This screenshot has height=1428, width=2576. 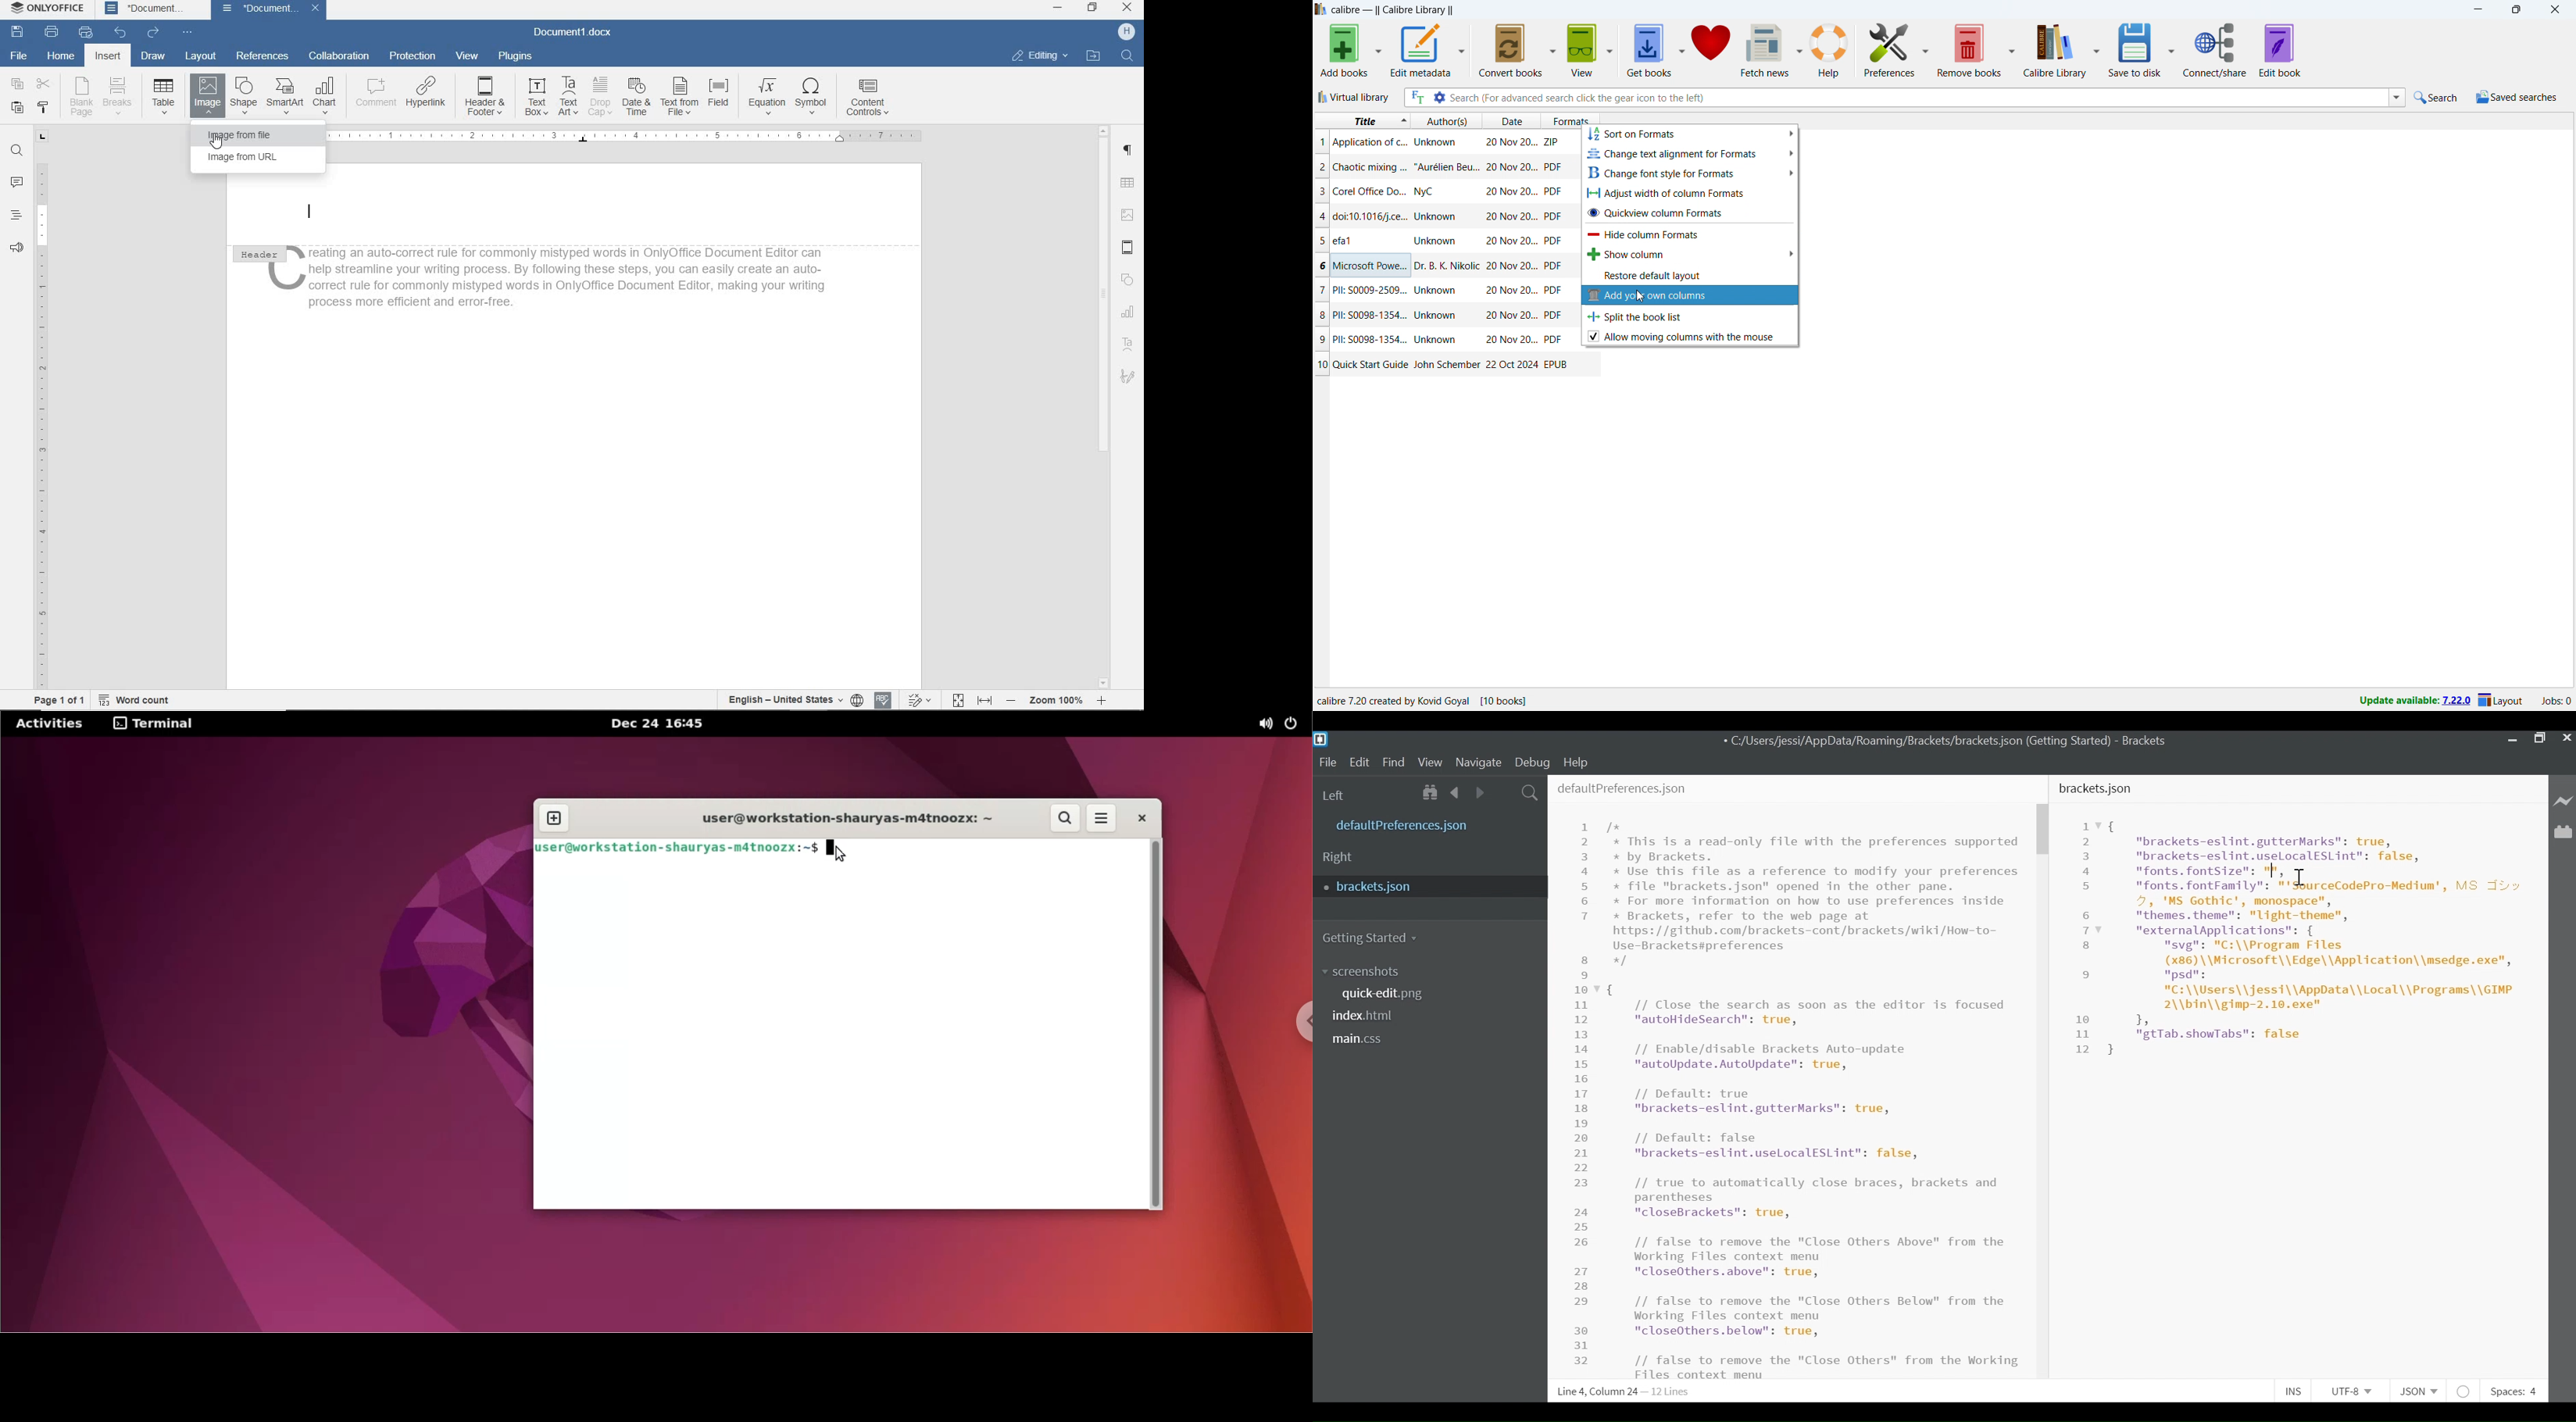 What do you see at coordinates (957, 699) in the screenshot?
I see `Fit to page` at bounding box center [957, 699].